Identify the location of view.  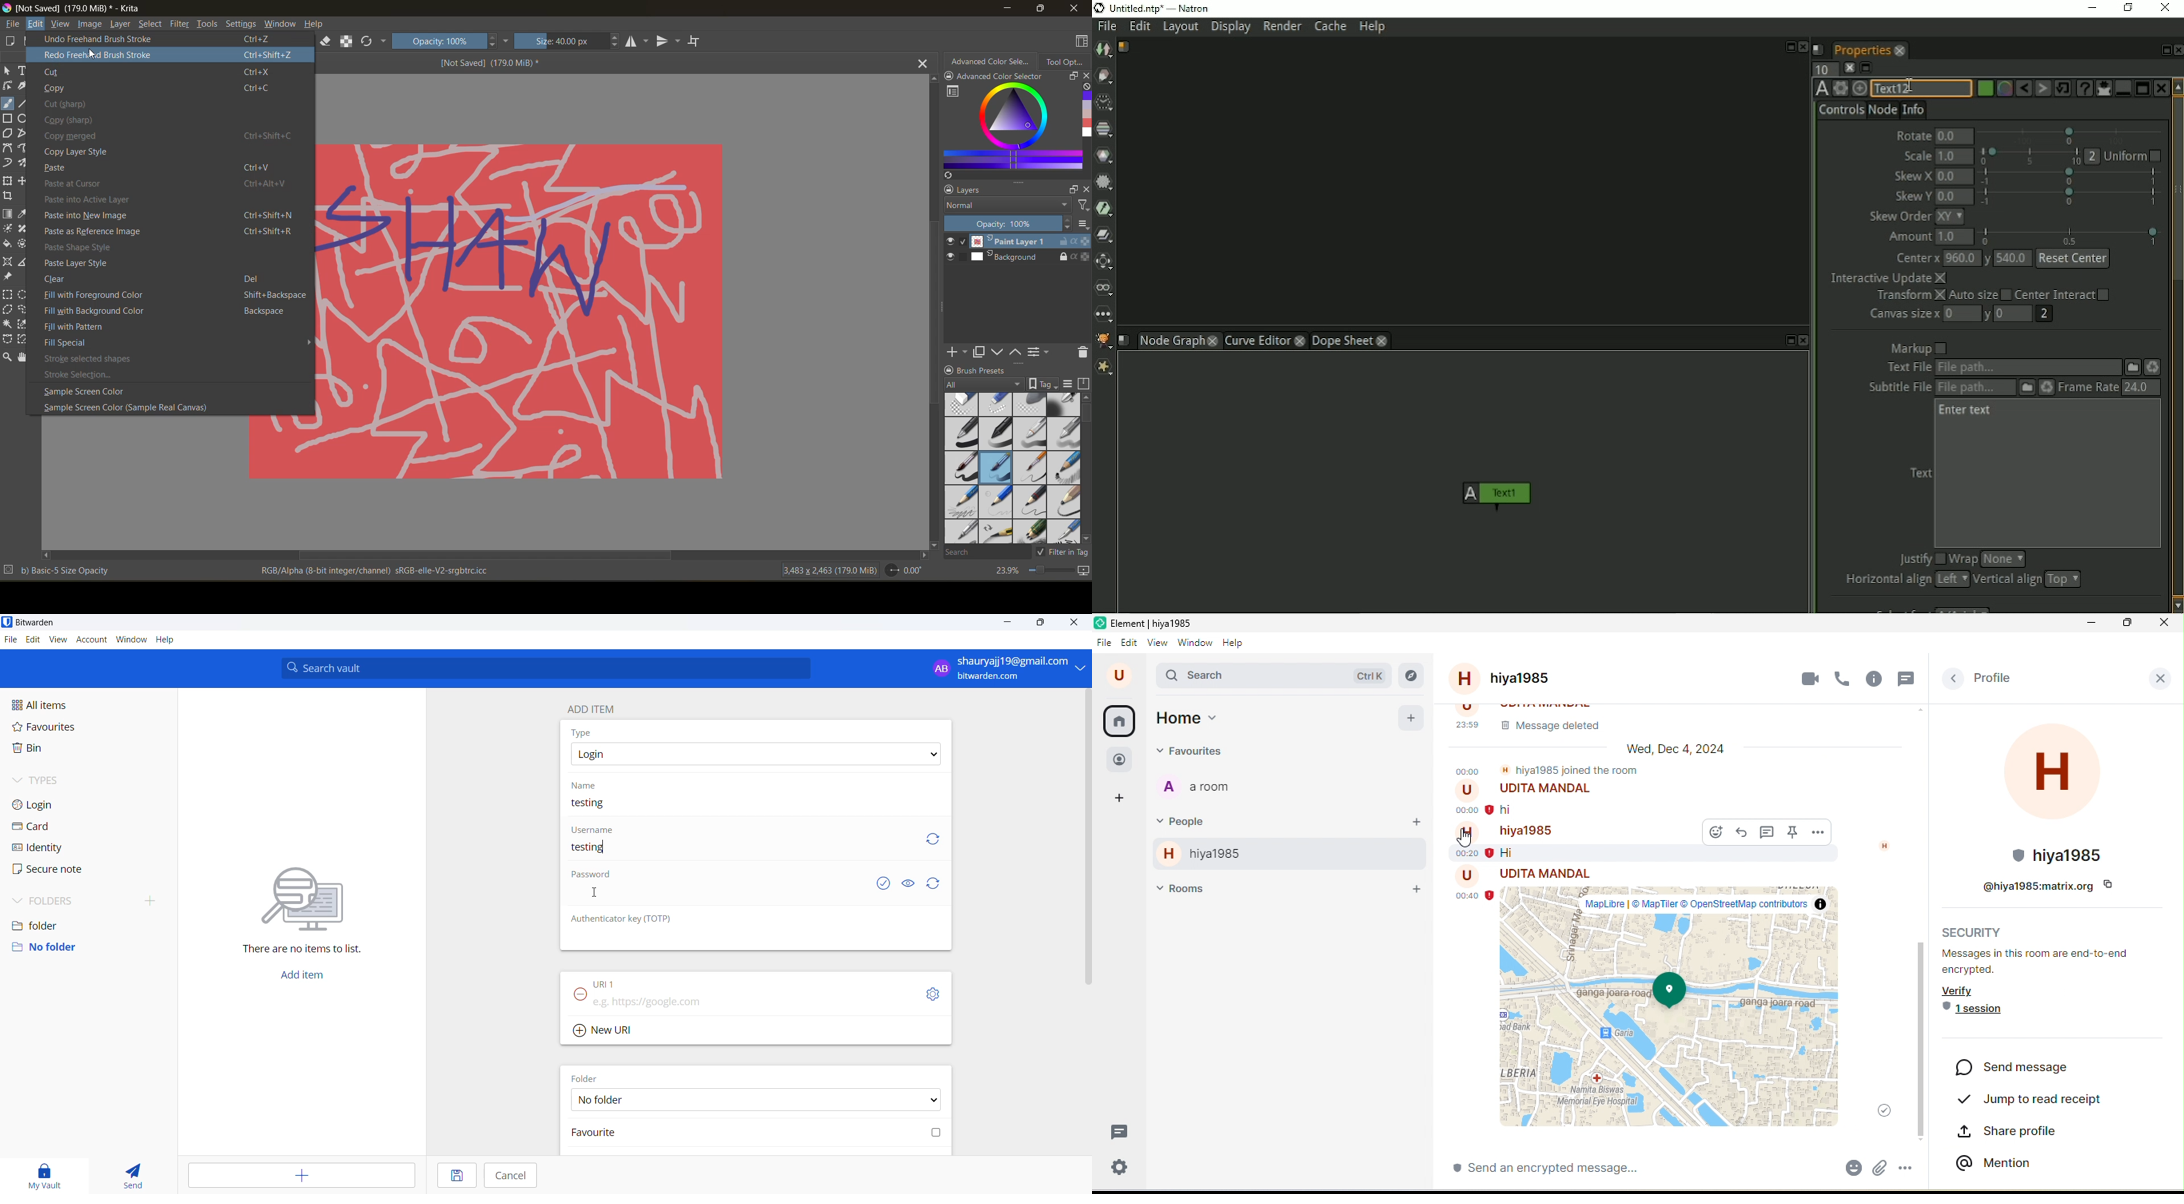
(1158, 644).